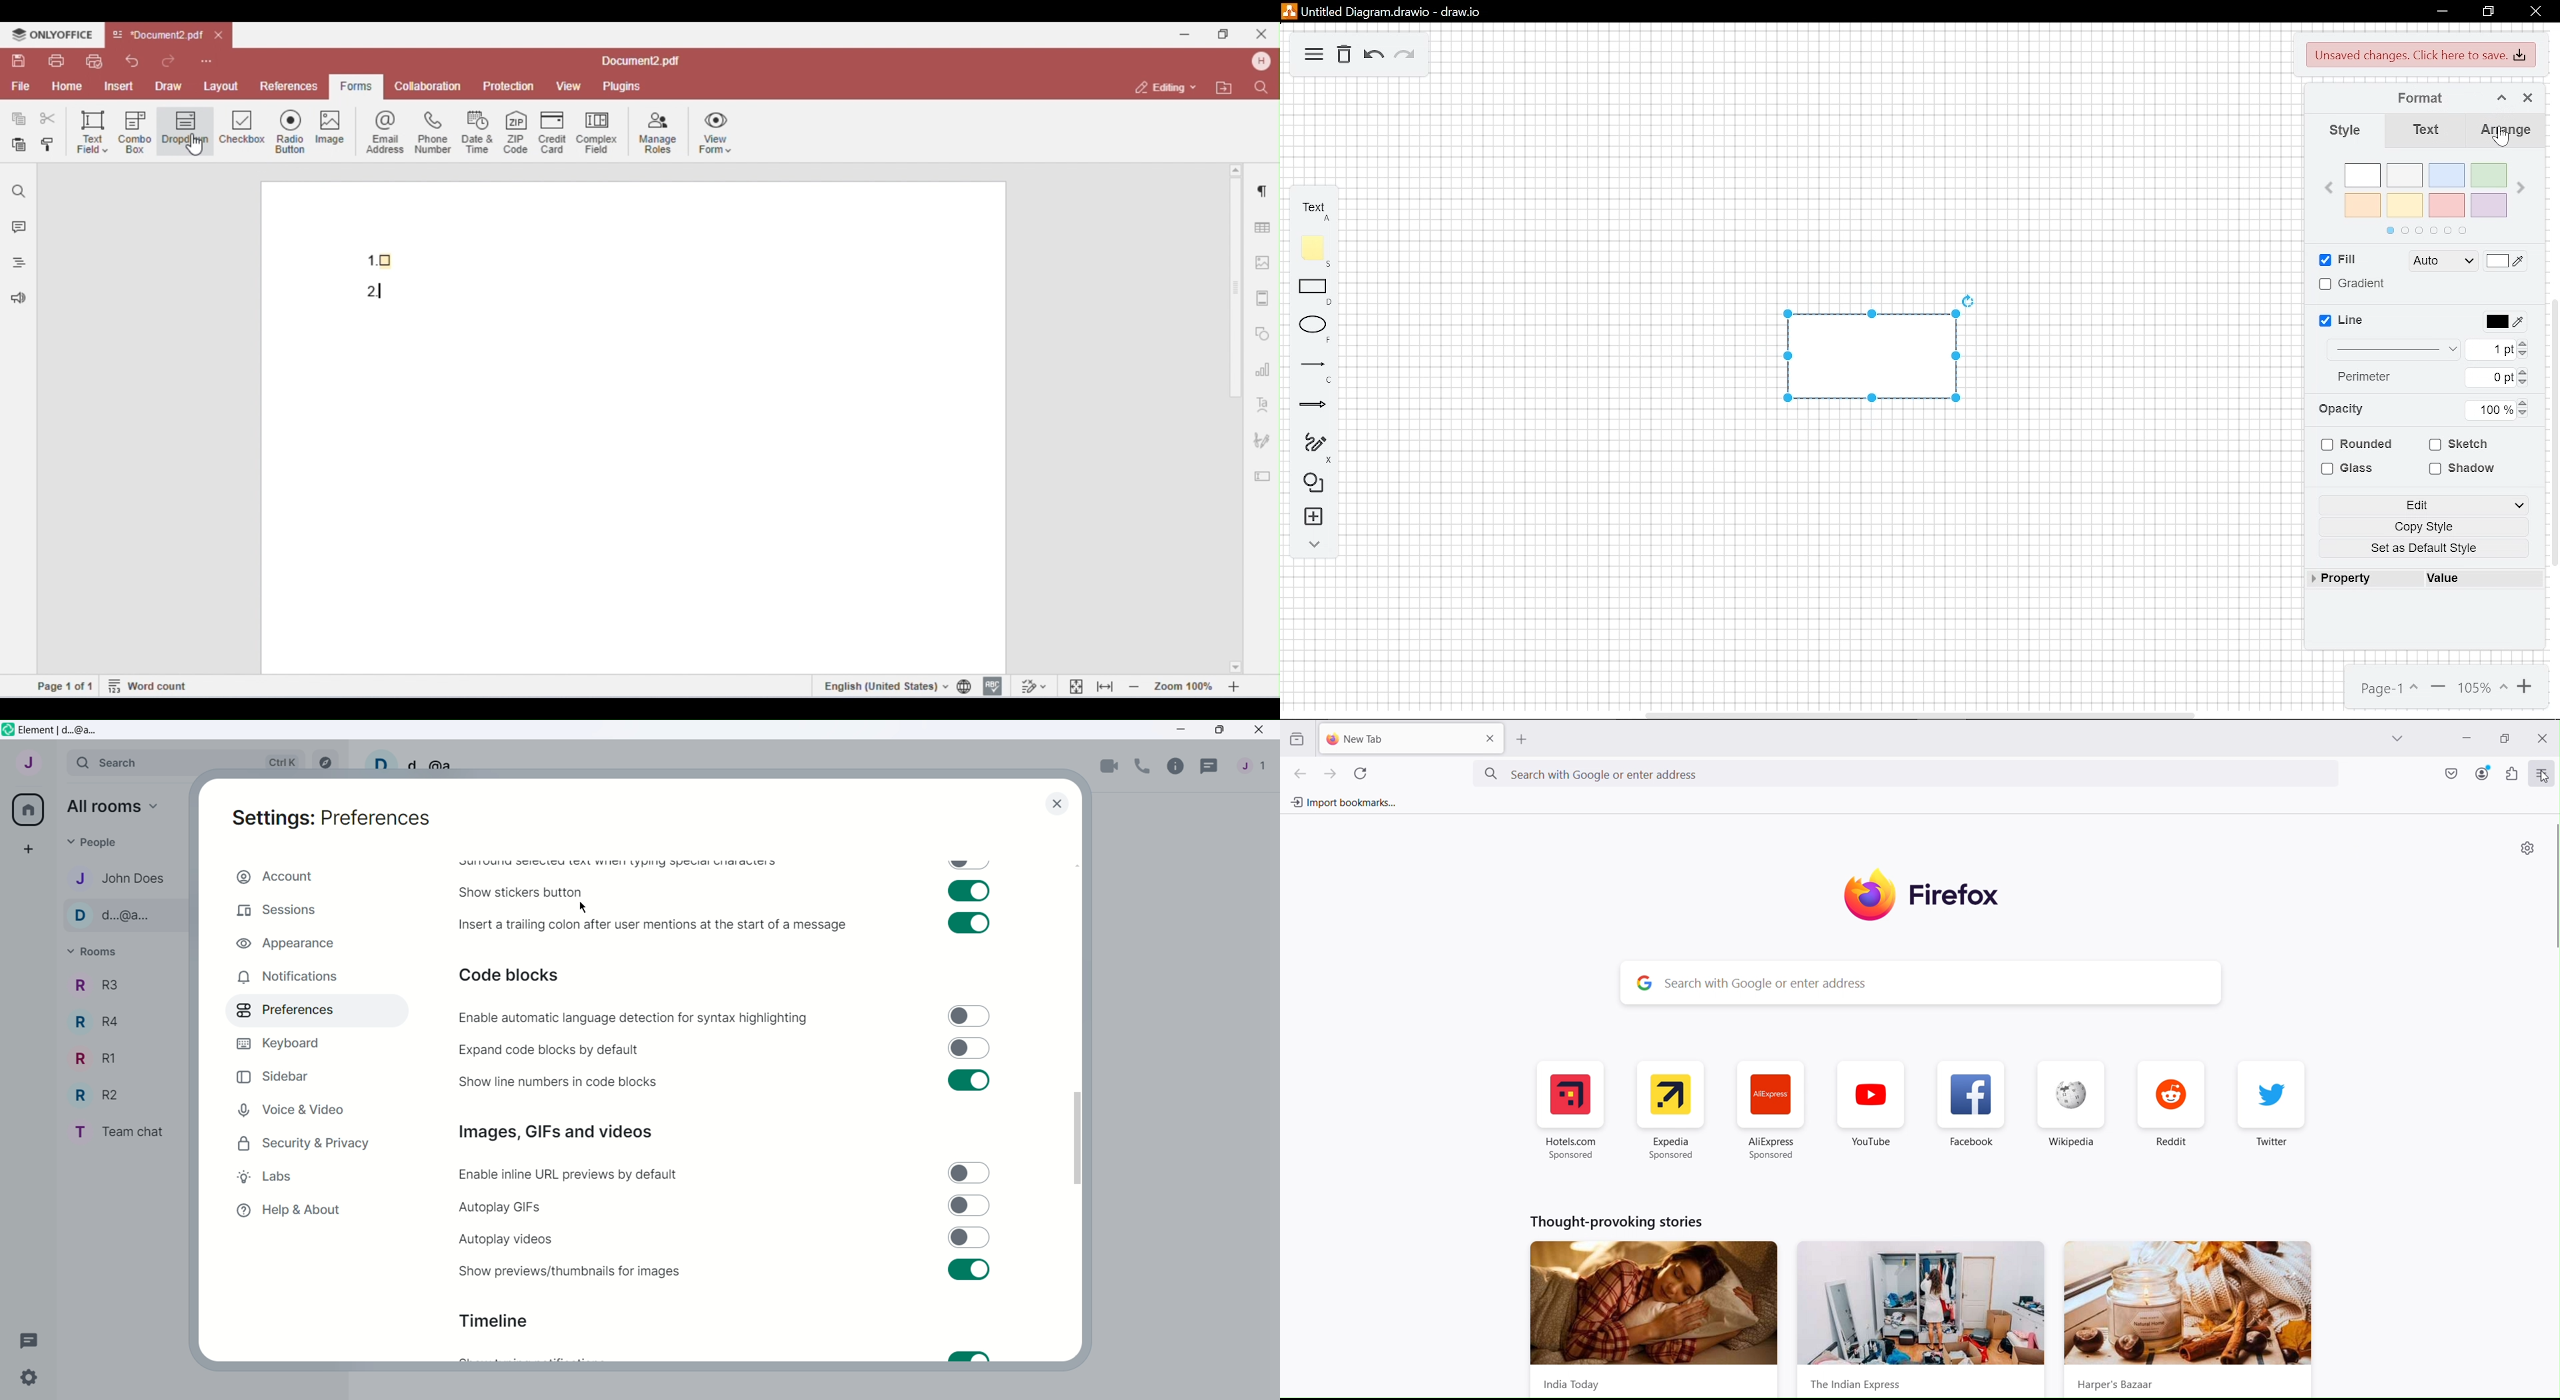 Image resolution: width=2576 pixels, height=1400 pixels. Describe the element at coordinates (2338, 260) in the screenshot. I see `fill` at that location.